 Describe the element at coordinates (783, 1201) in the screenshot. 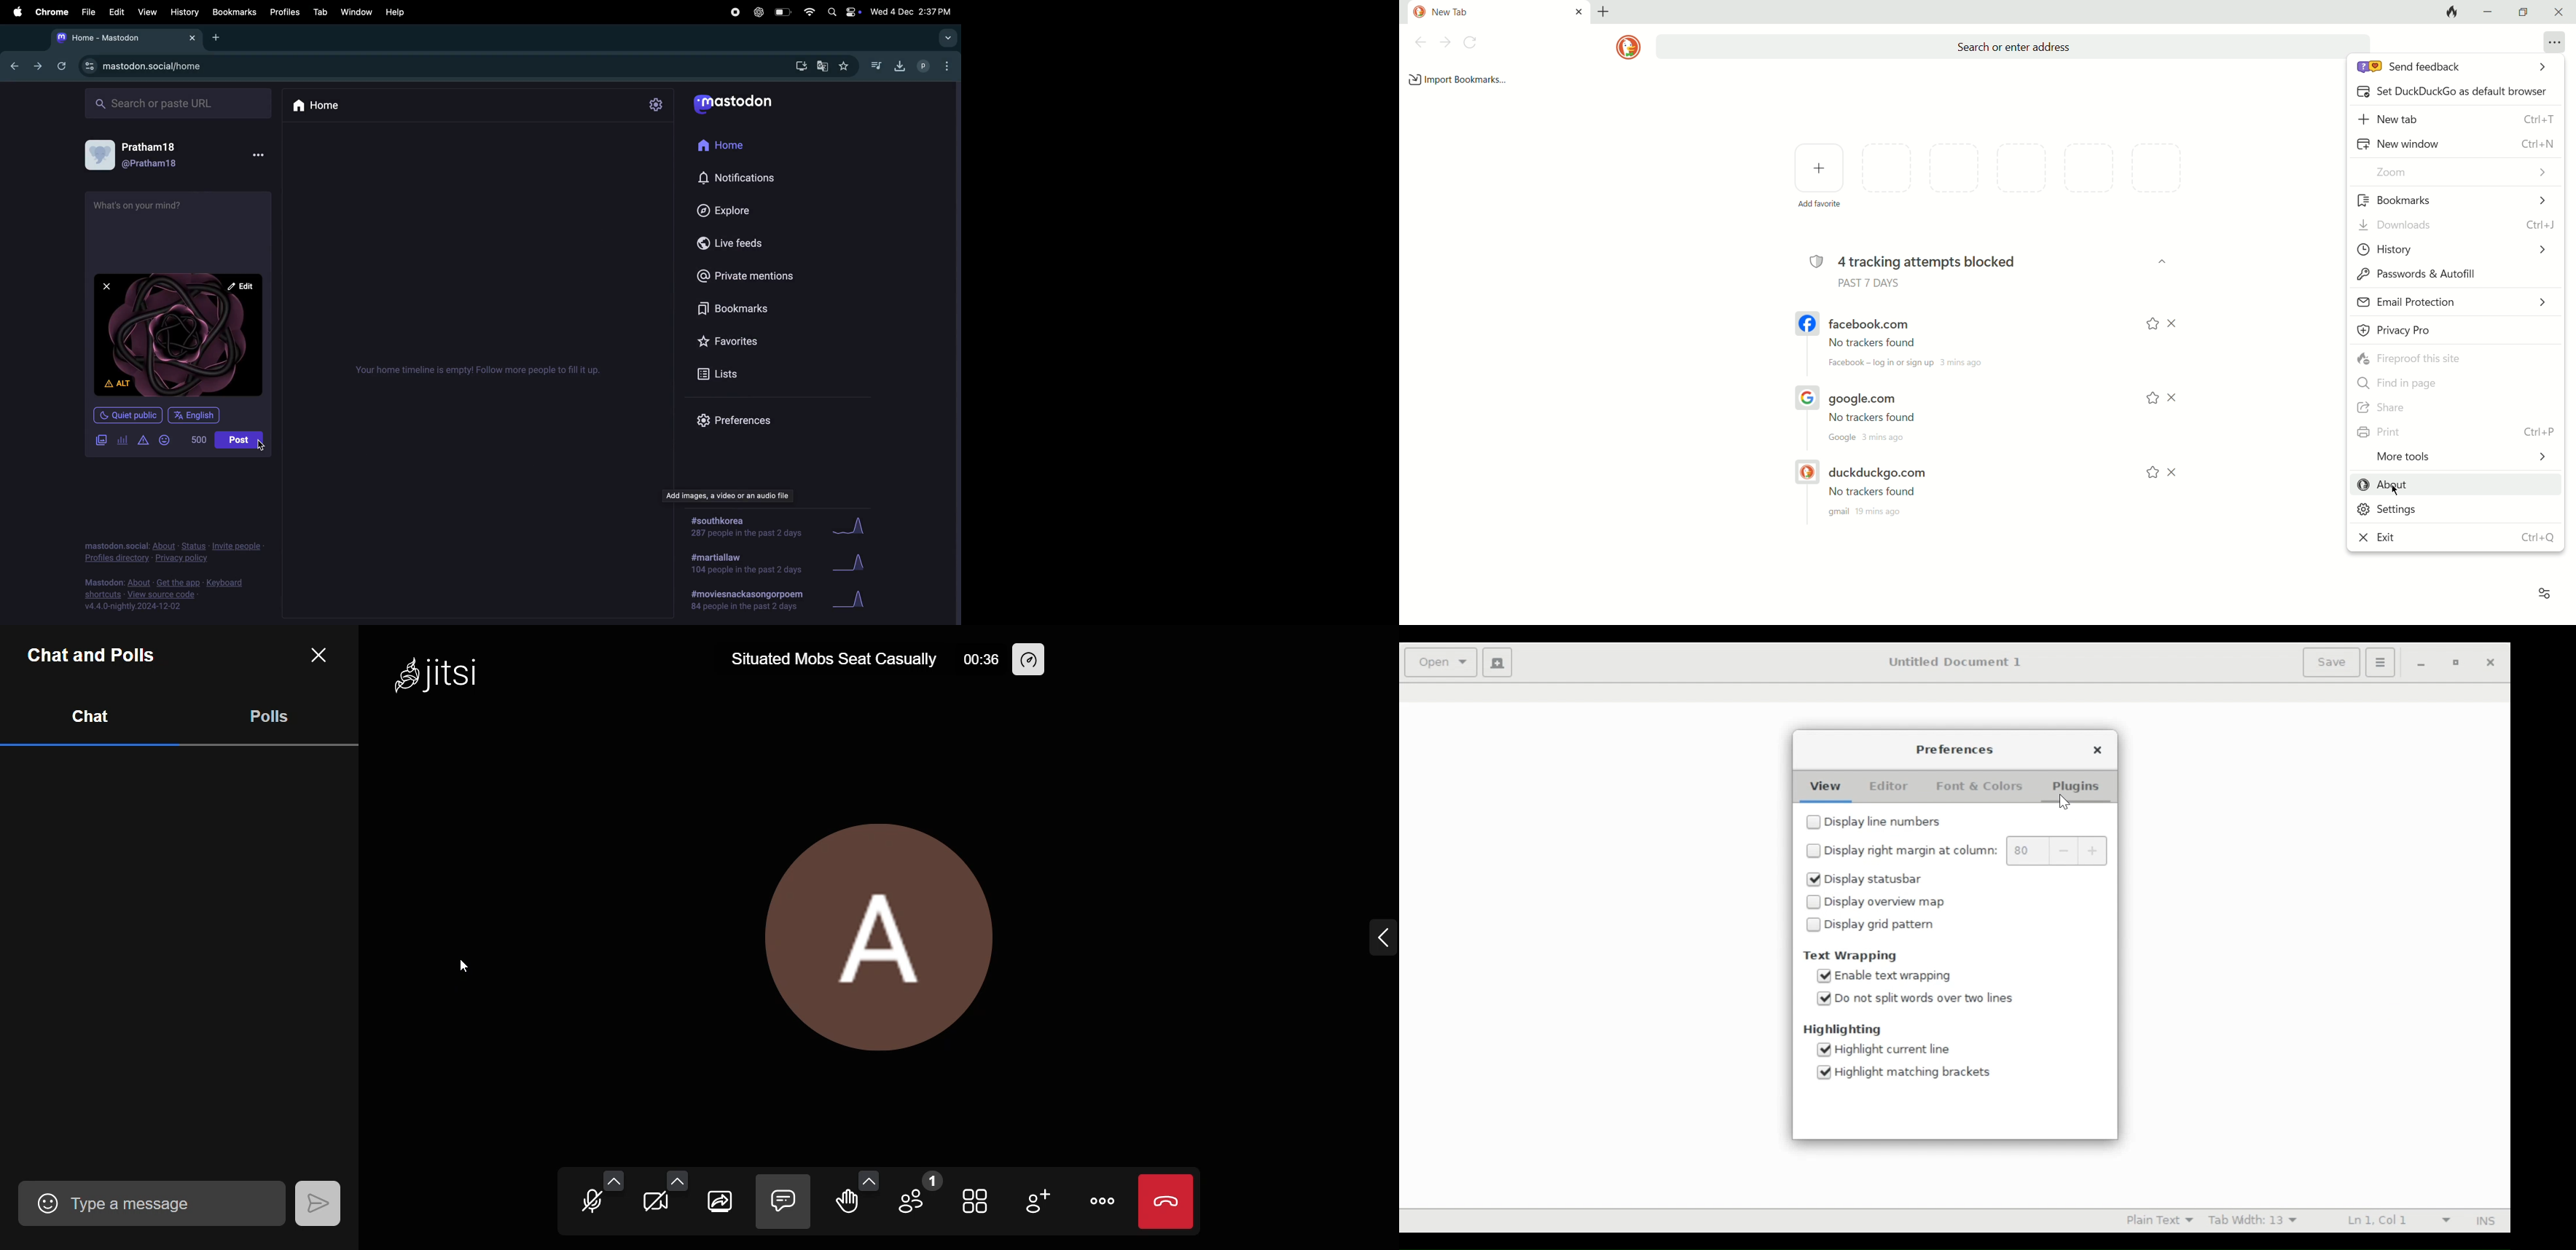

I see `close chat` at that location.